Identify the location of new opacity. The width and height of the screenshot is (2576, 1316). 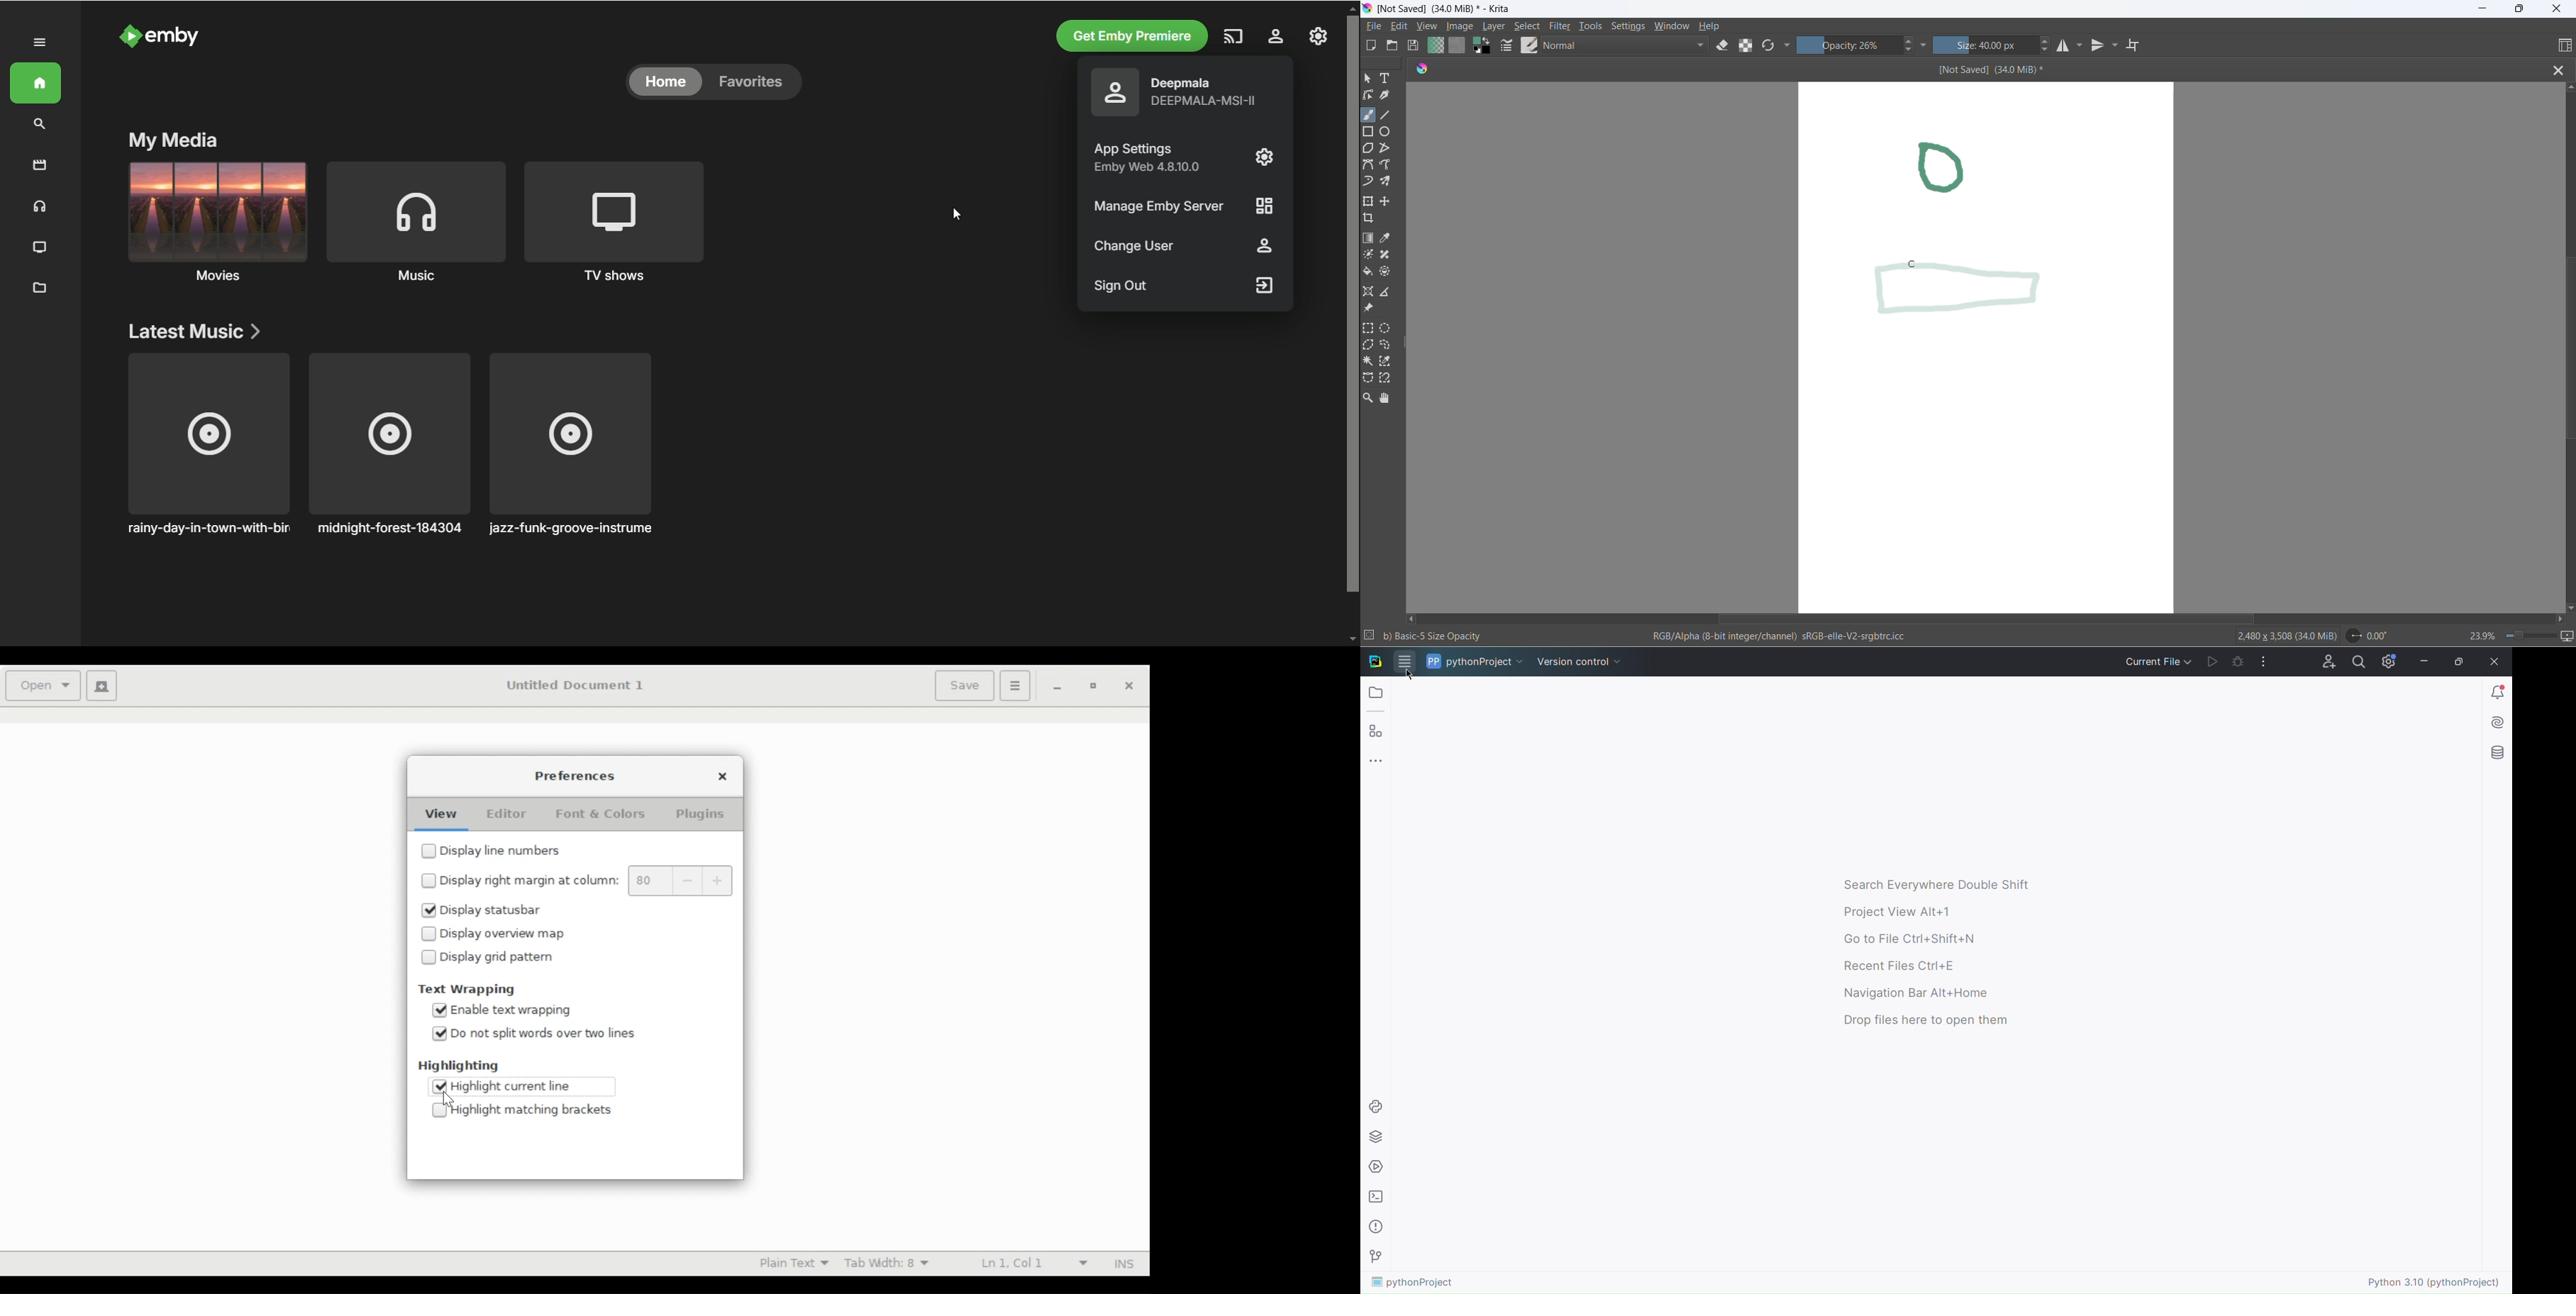
(1967, 297).